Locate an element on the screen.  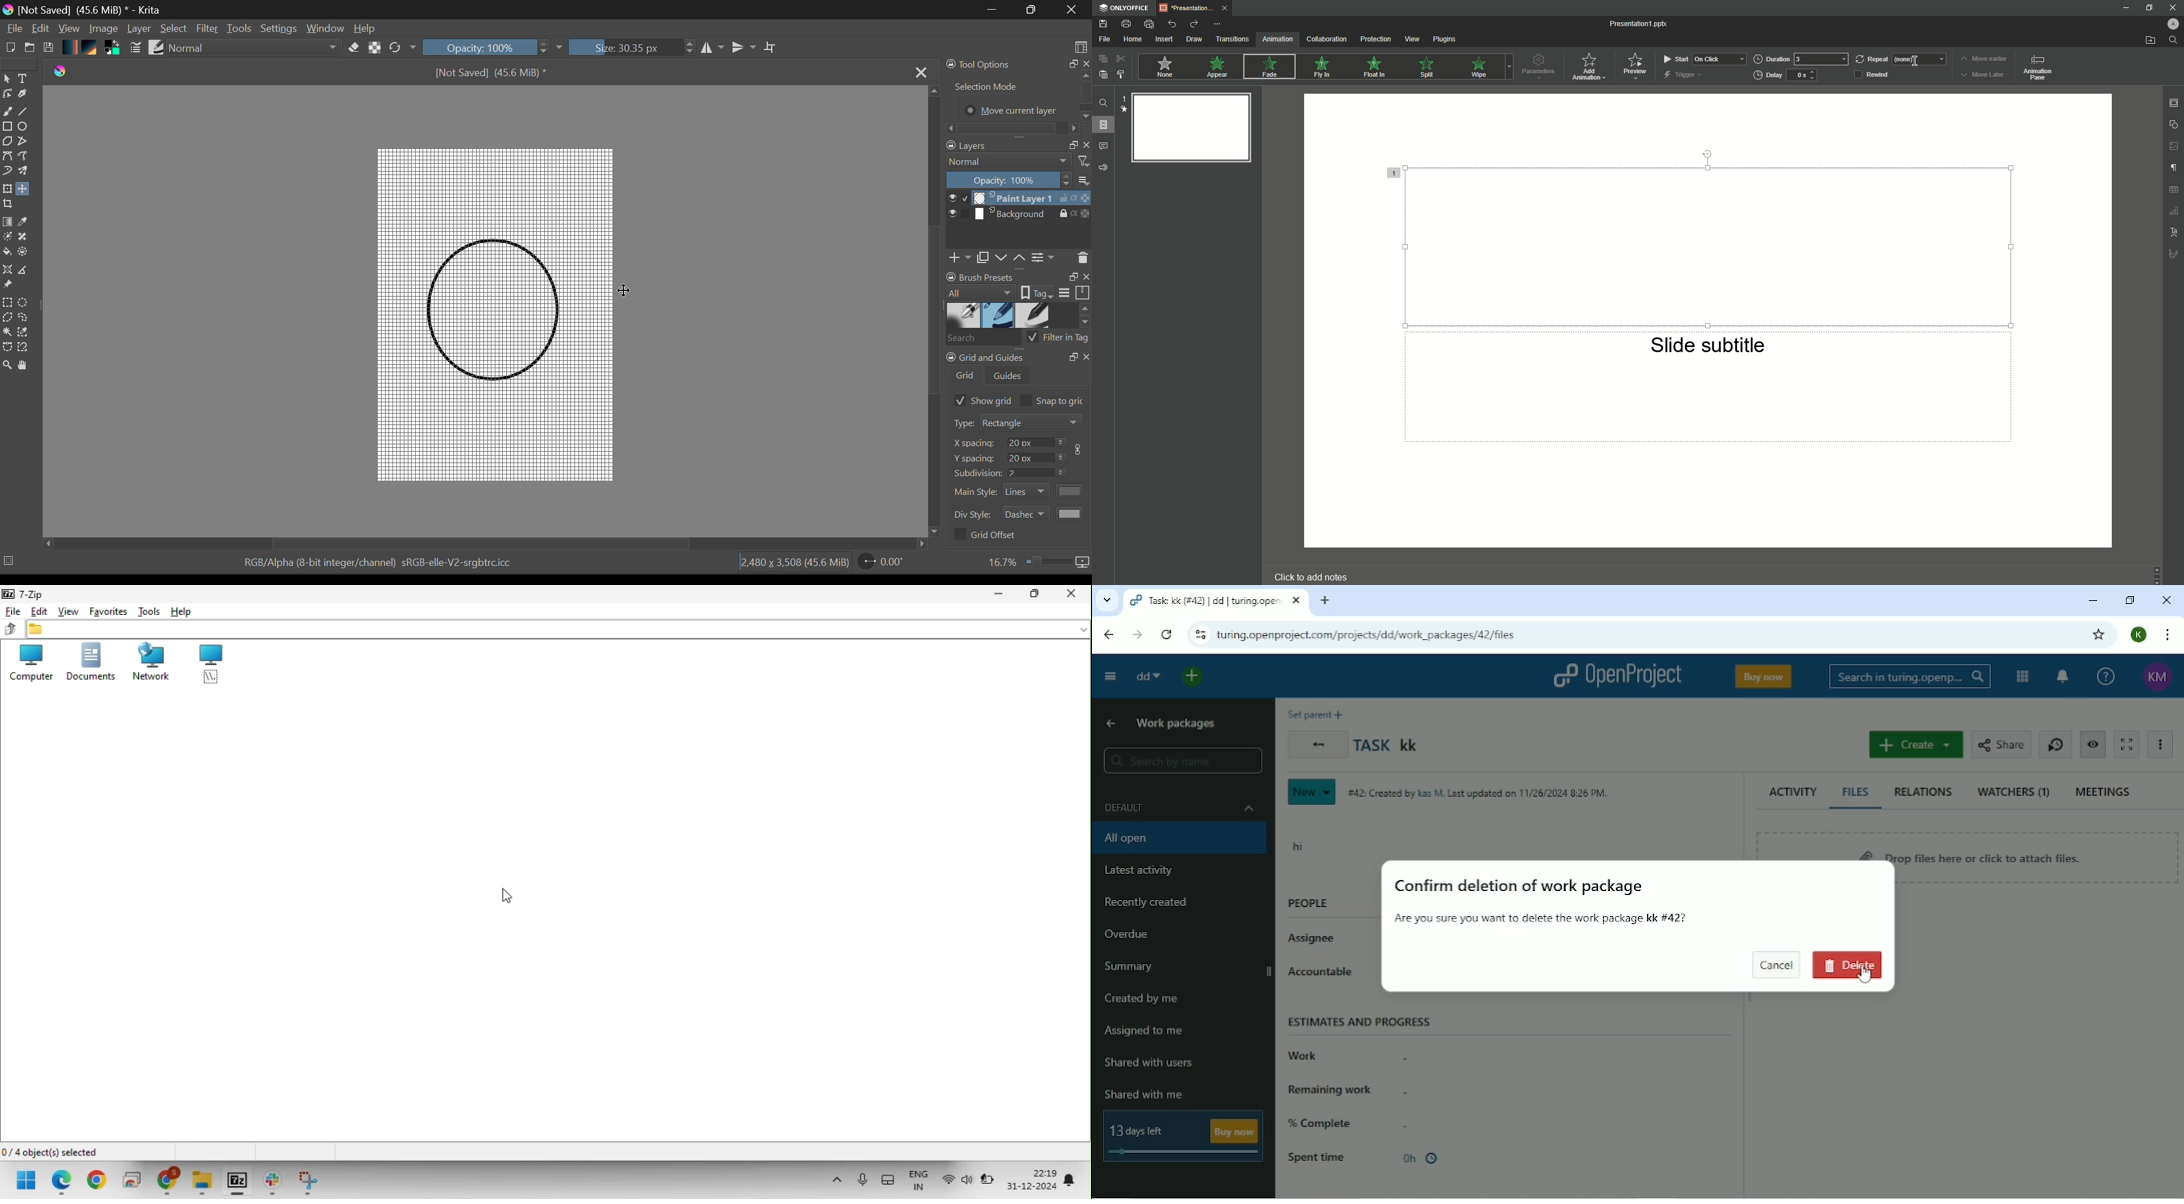
Minimize is located at coordinates (2148, 8).